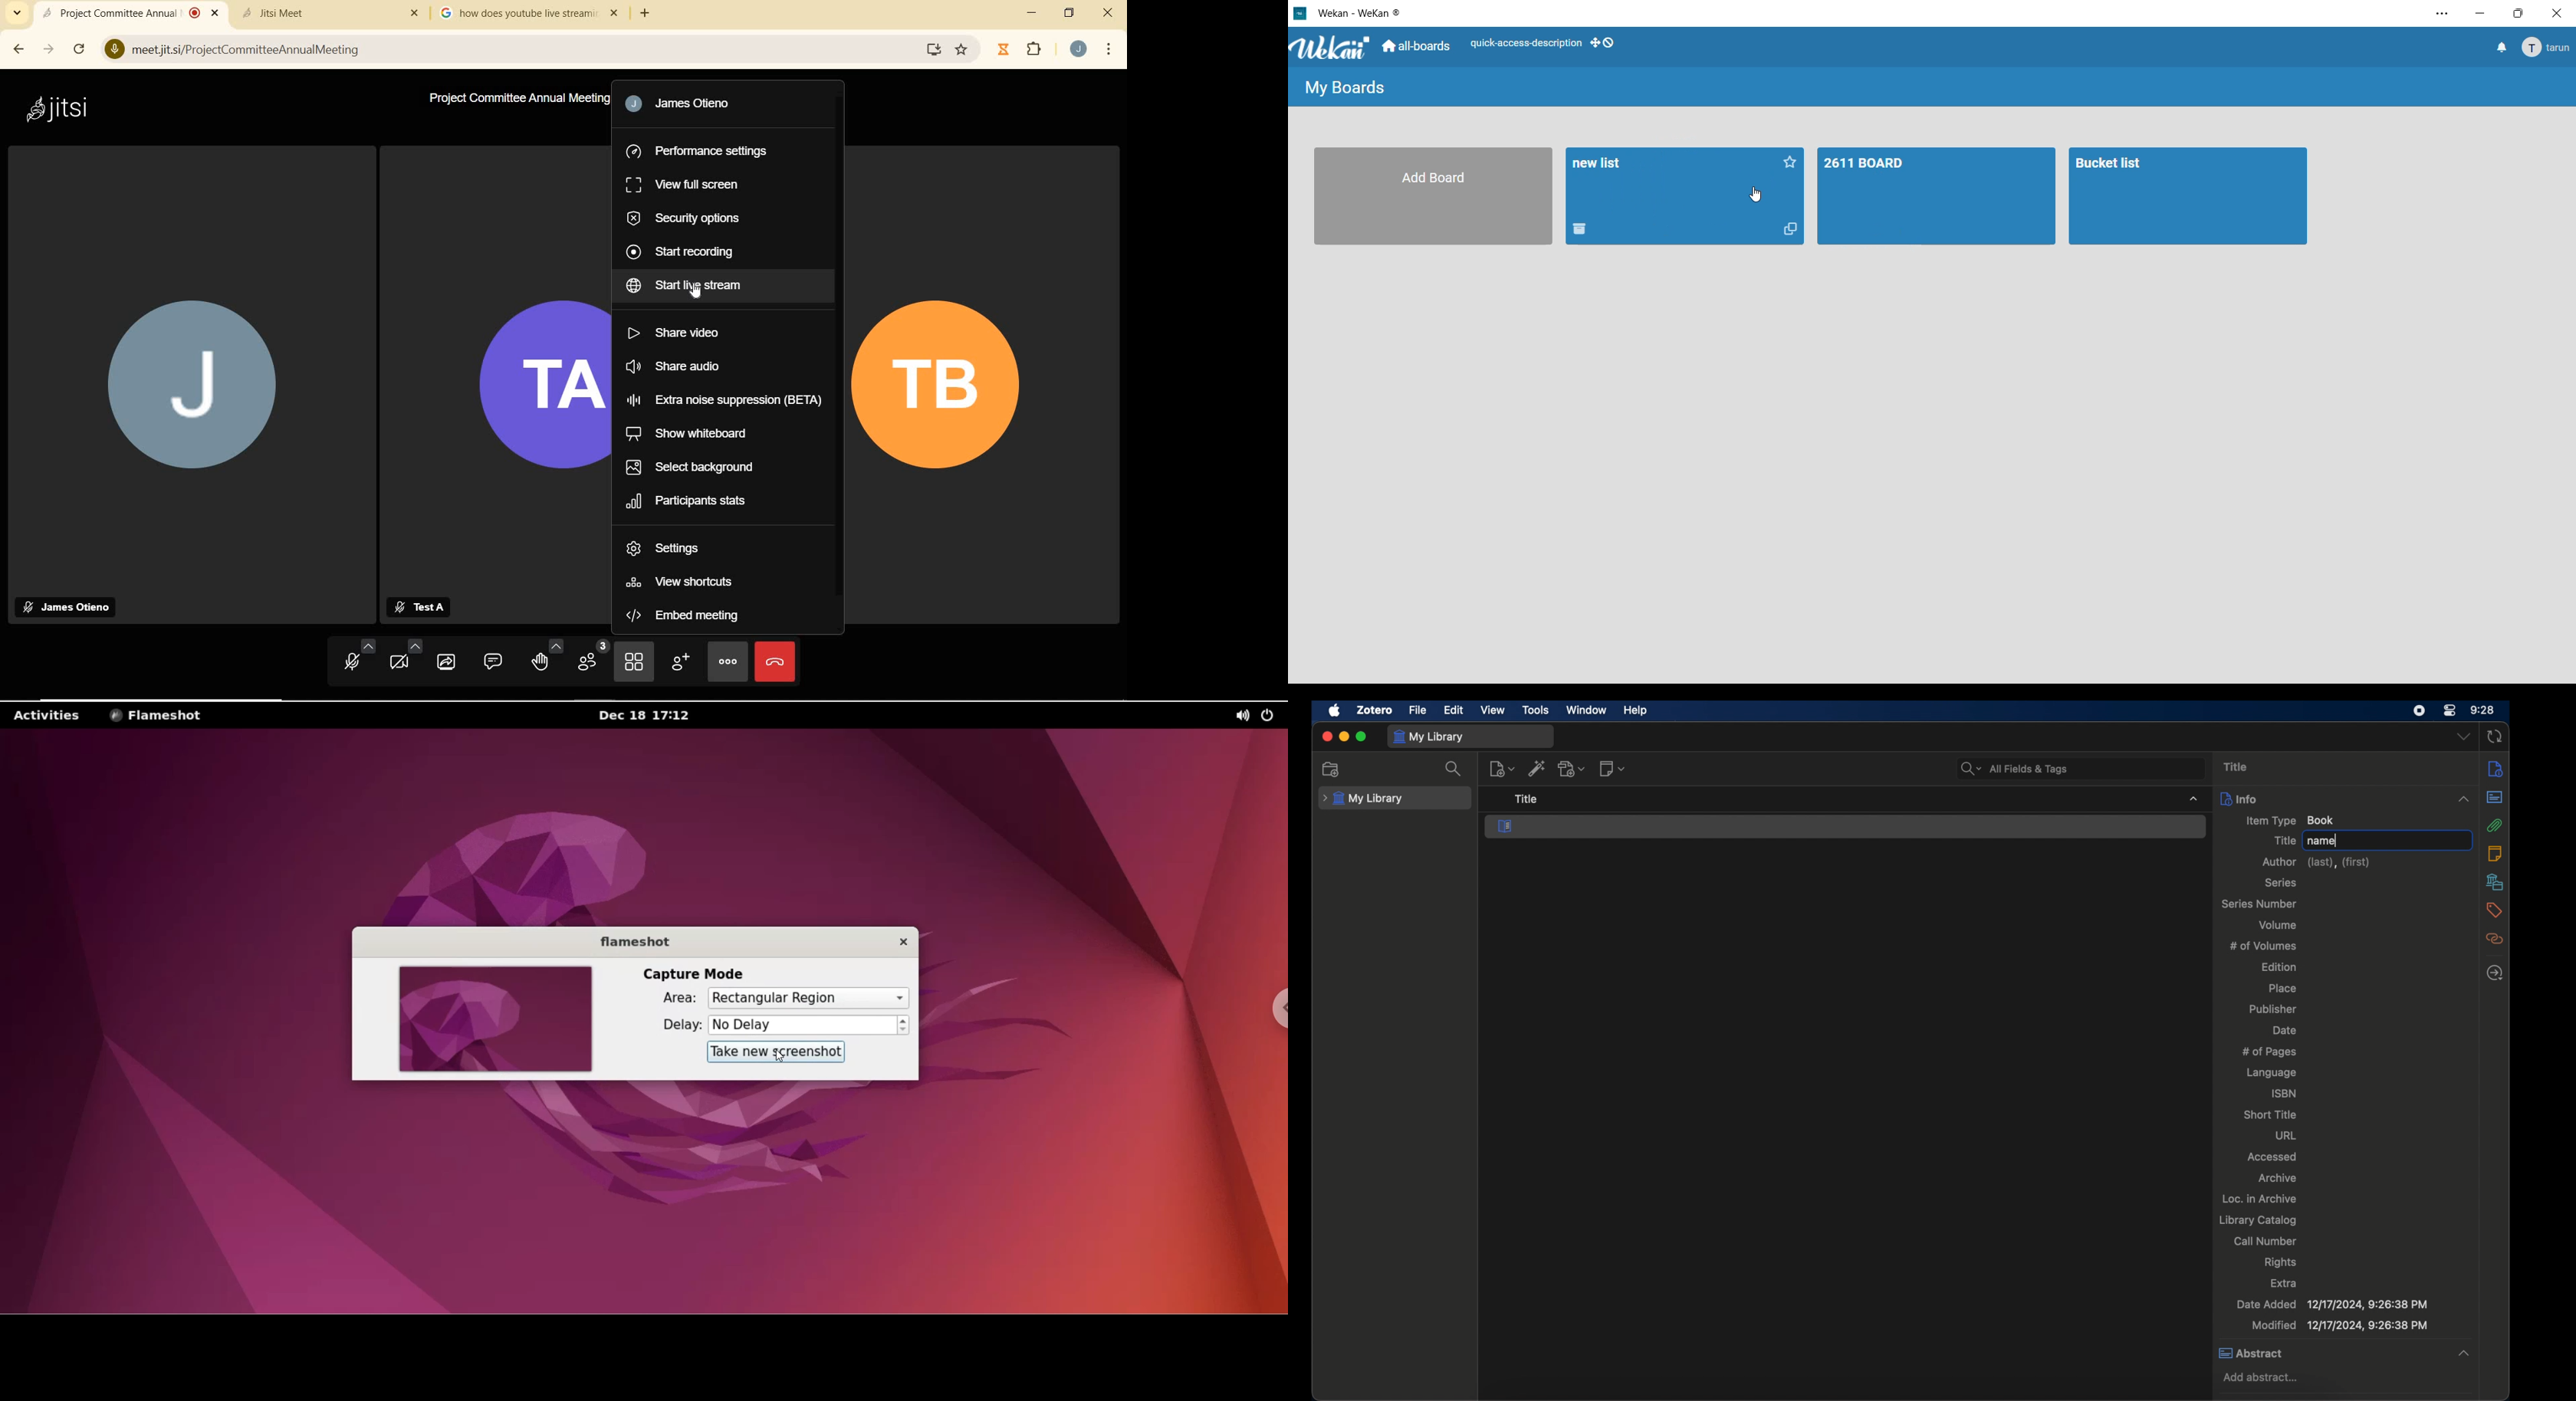 This screenshot has width=2576, height=1428. I want to click on toggle tile view, so click(634, 663).